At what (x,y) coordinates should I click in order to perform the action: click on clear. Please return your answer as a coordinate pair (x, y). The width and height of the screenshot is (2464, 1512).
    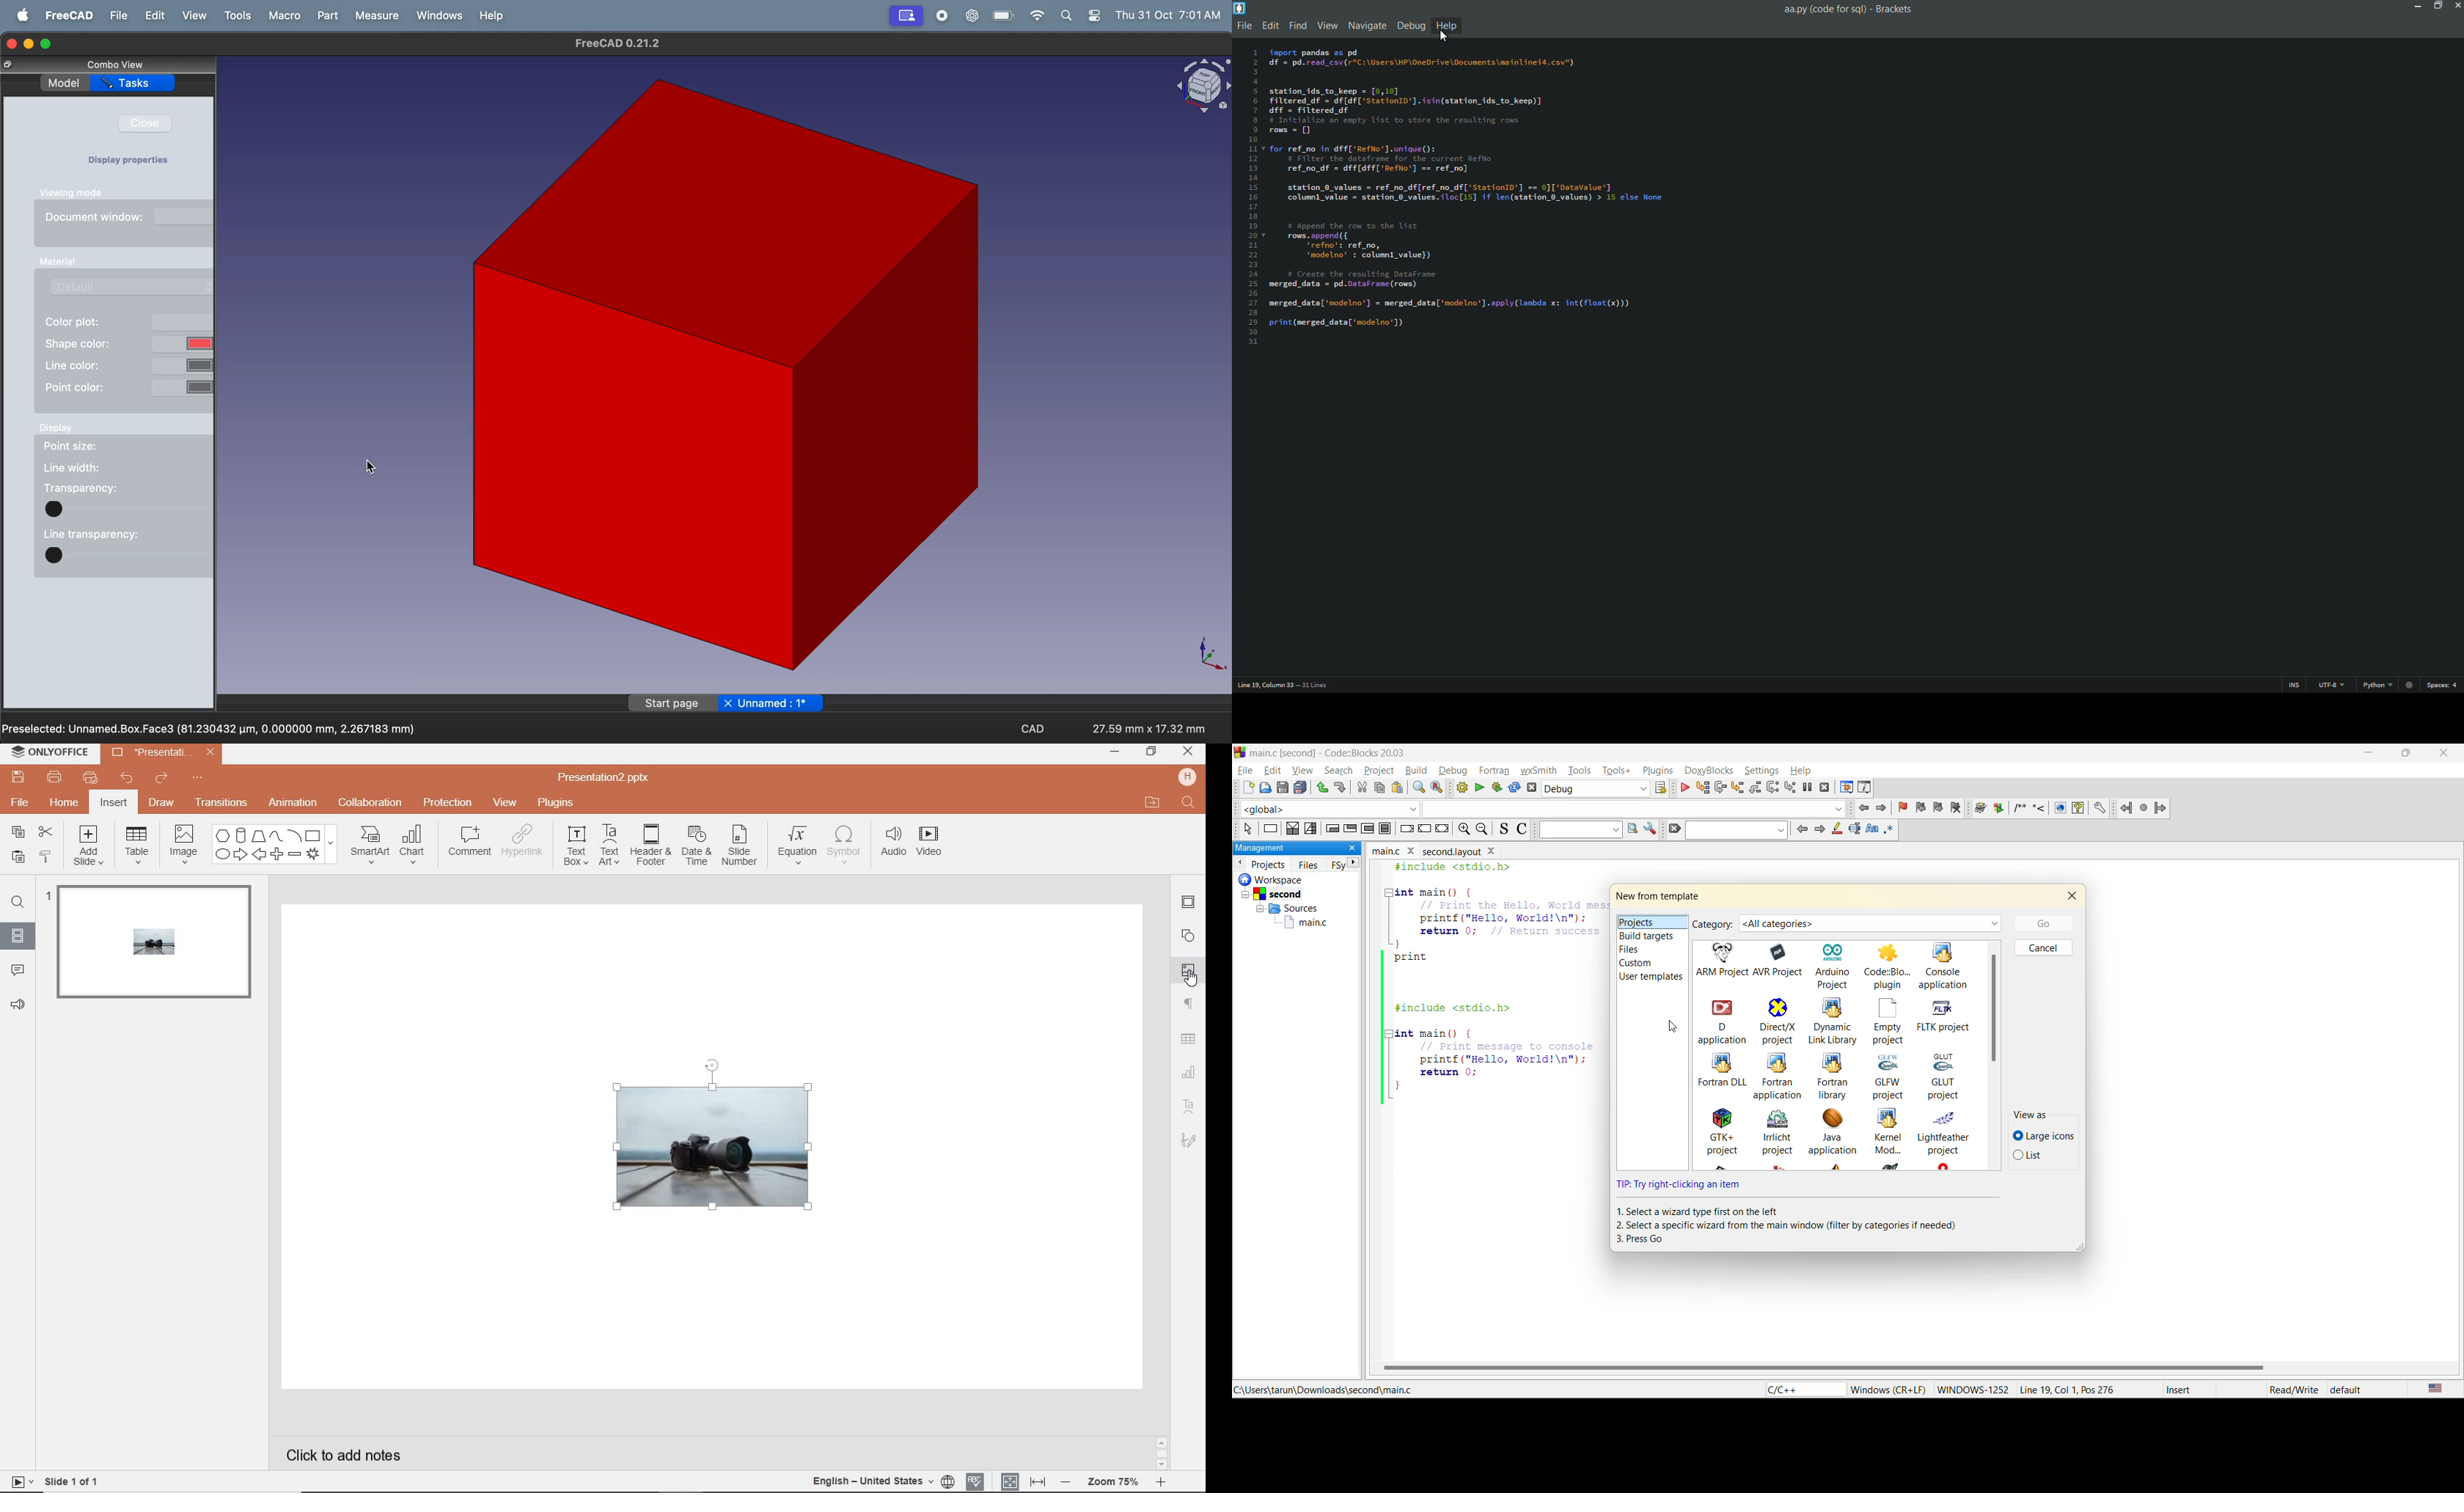
    Looking at the image, I should click on (1675, 830).